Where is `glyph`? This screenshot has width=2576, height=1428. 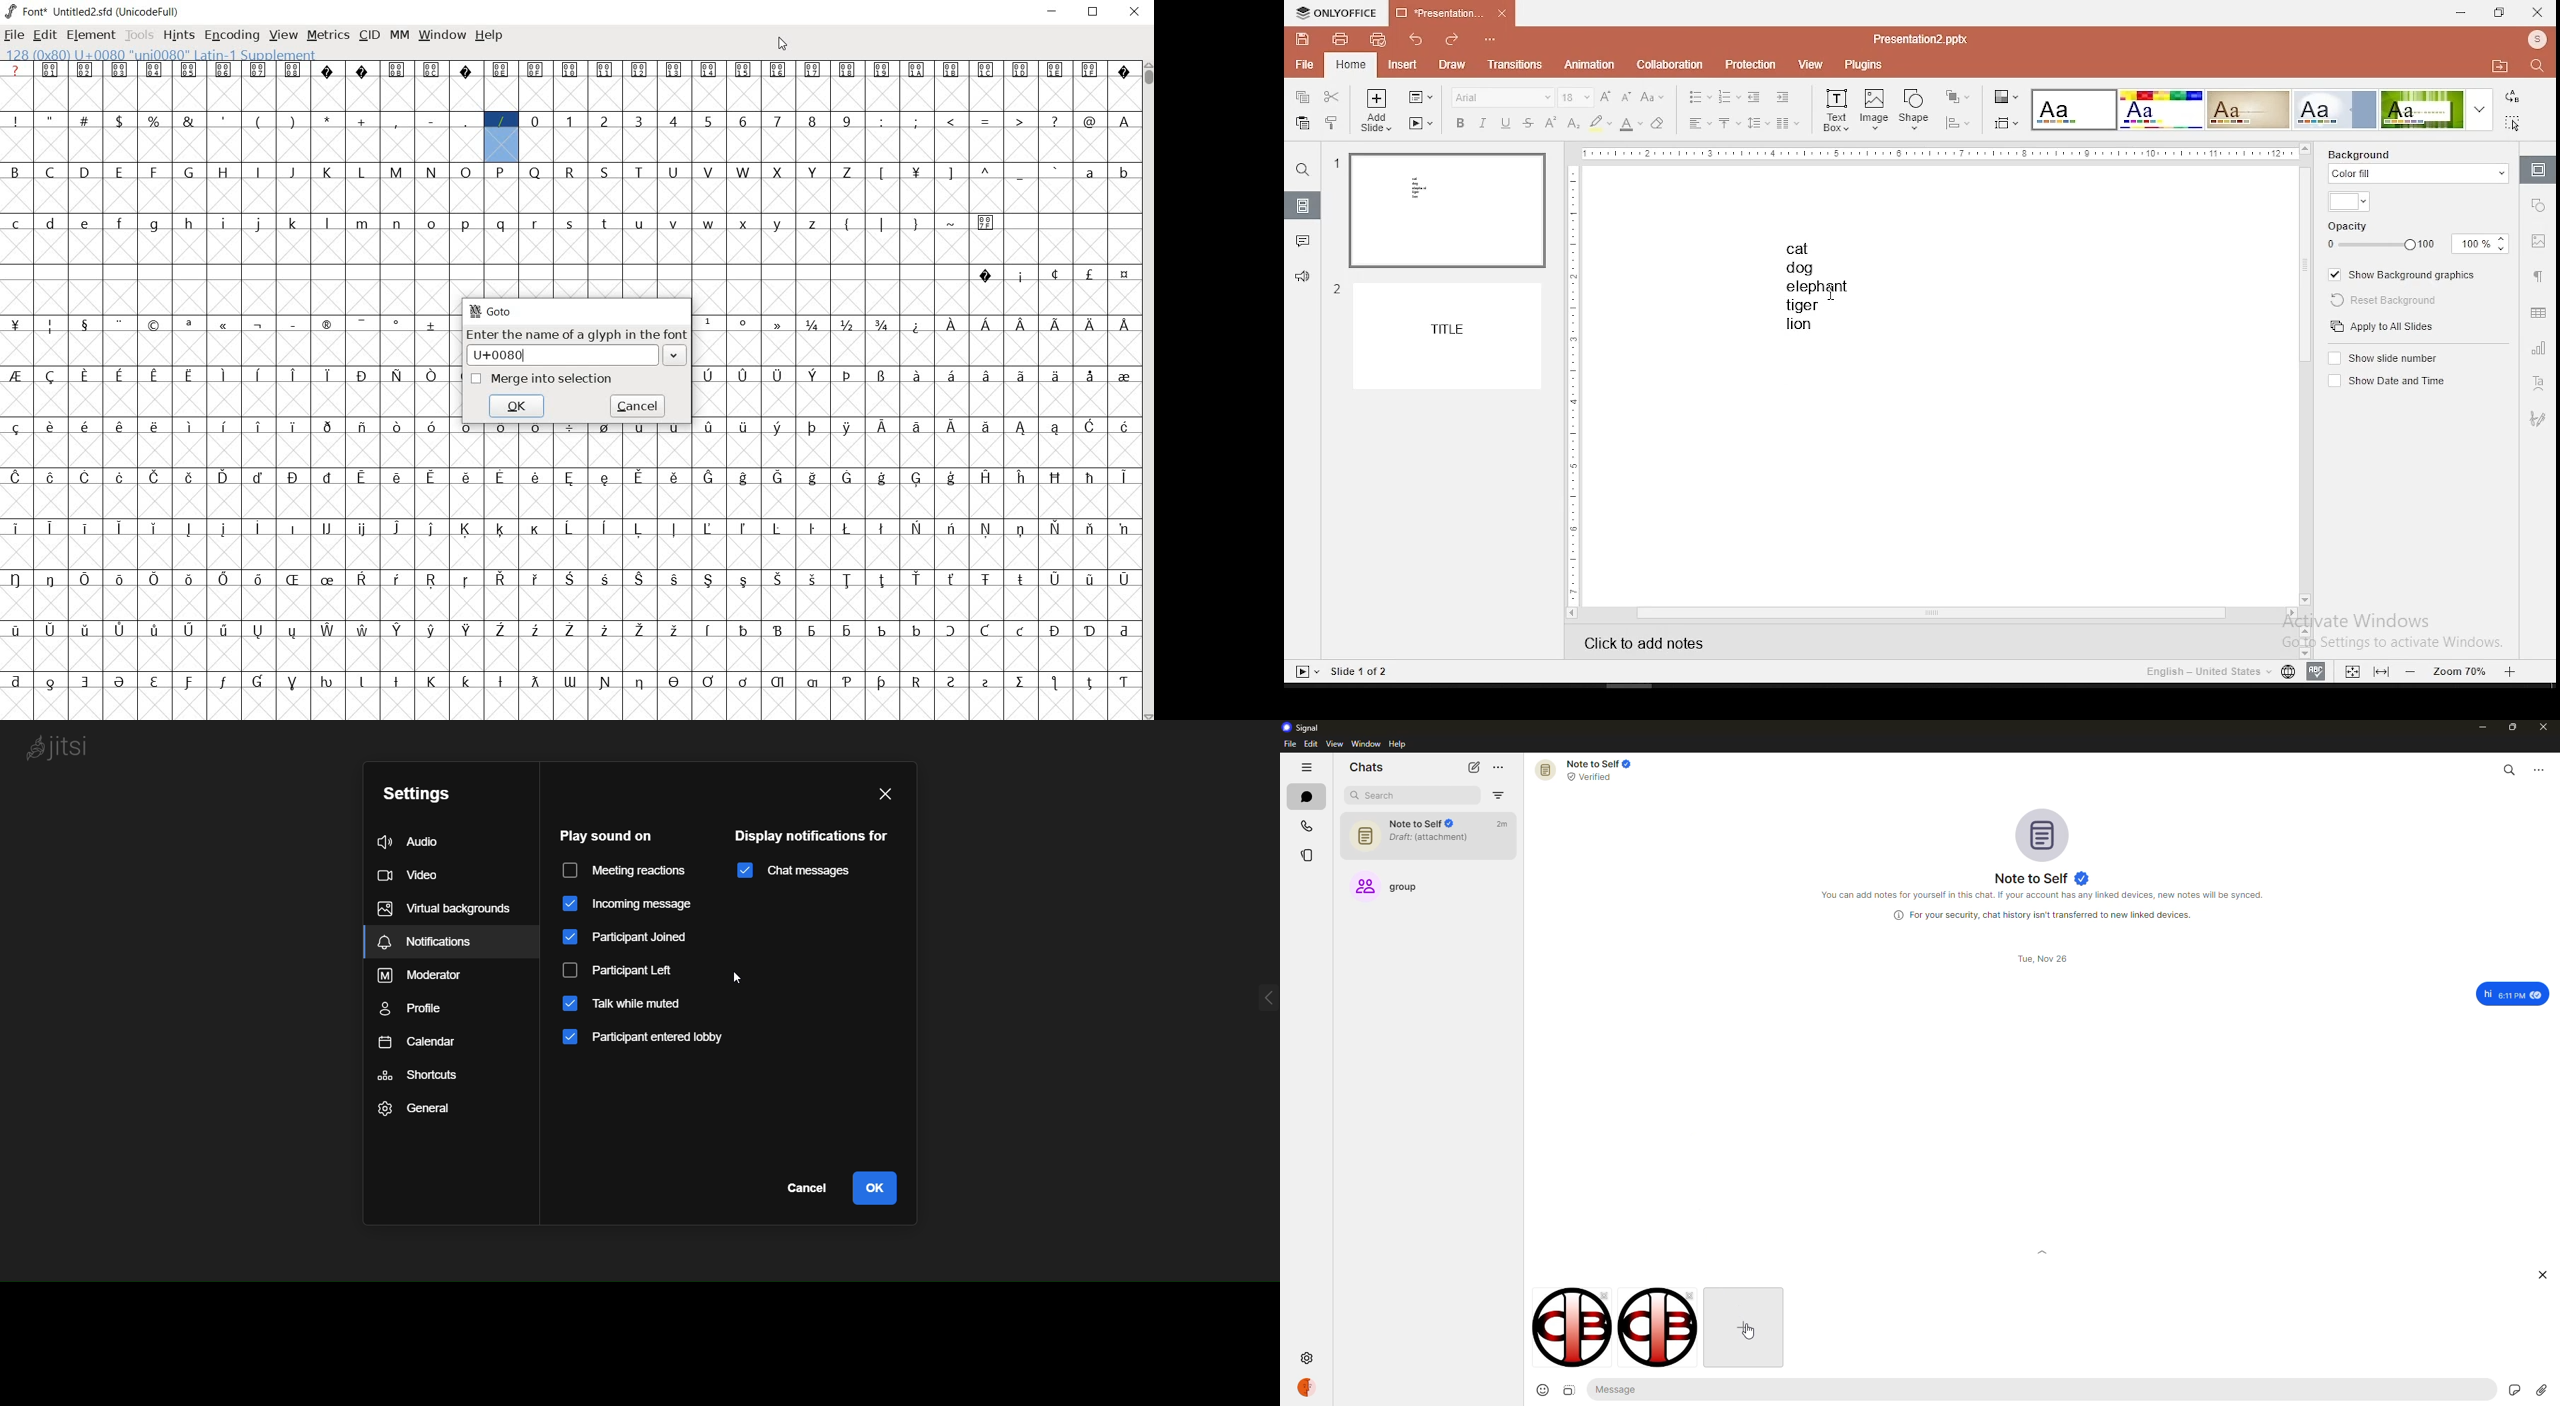
glyph is located at coordinates (709, 376).